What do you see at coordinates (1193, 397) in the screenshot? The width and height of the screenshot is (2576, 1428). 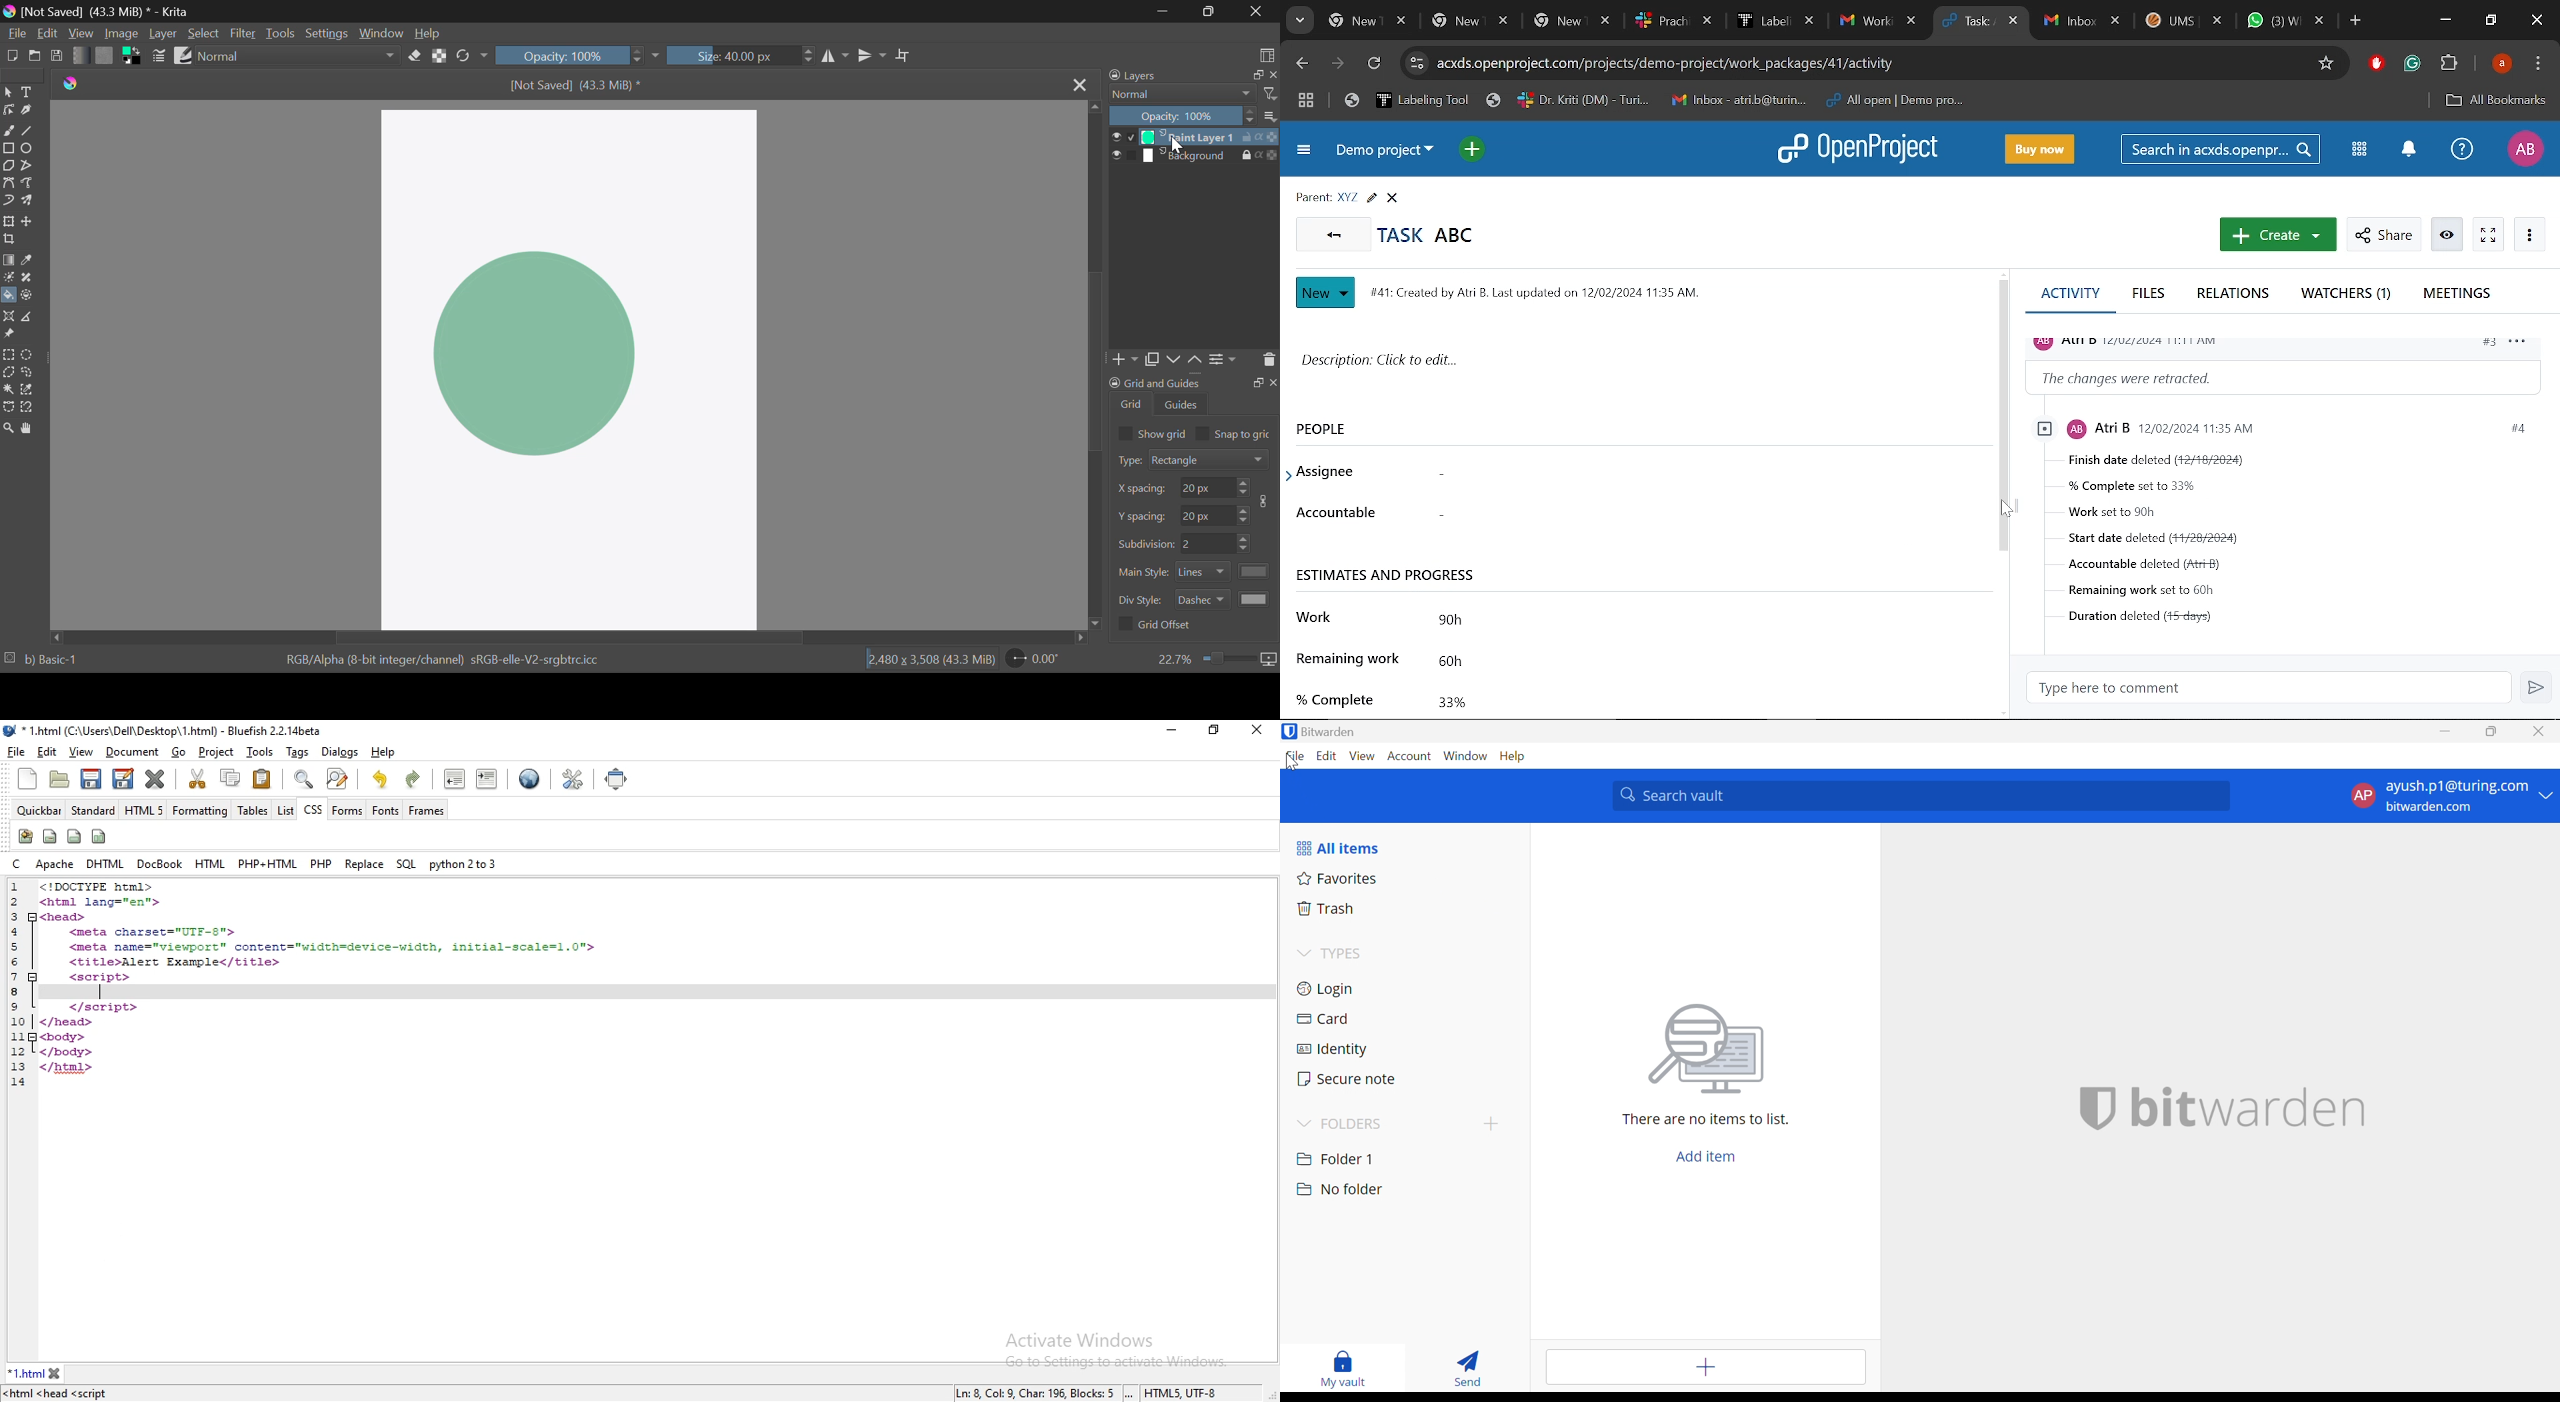 I see `Grid and Guides Docker Tab` at bounding box center [1193, 397].